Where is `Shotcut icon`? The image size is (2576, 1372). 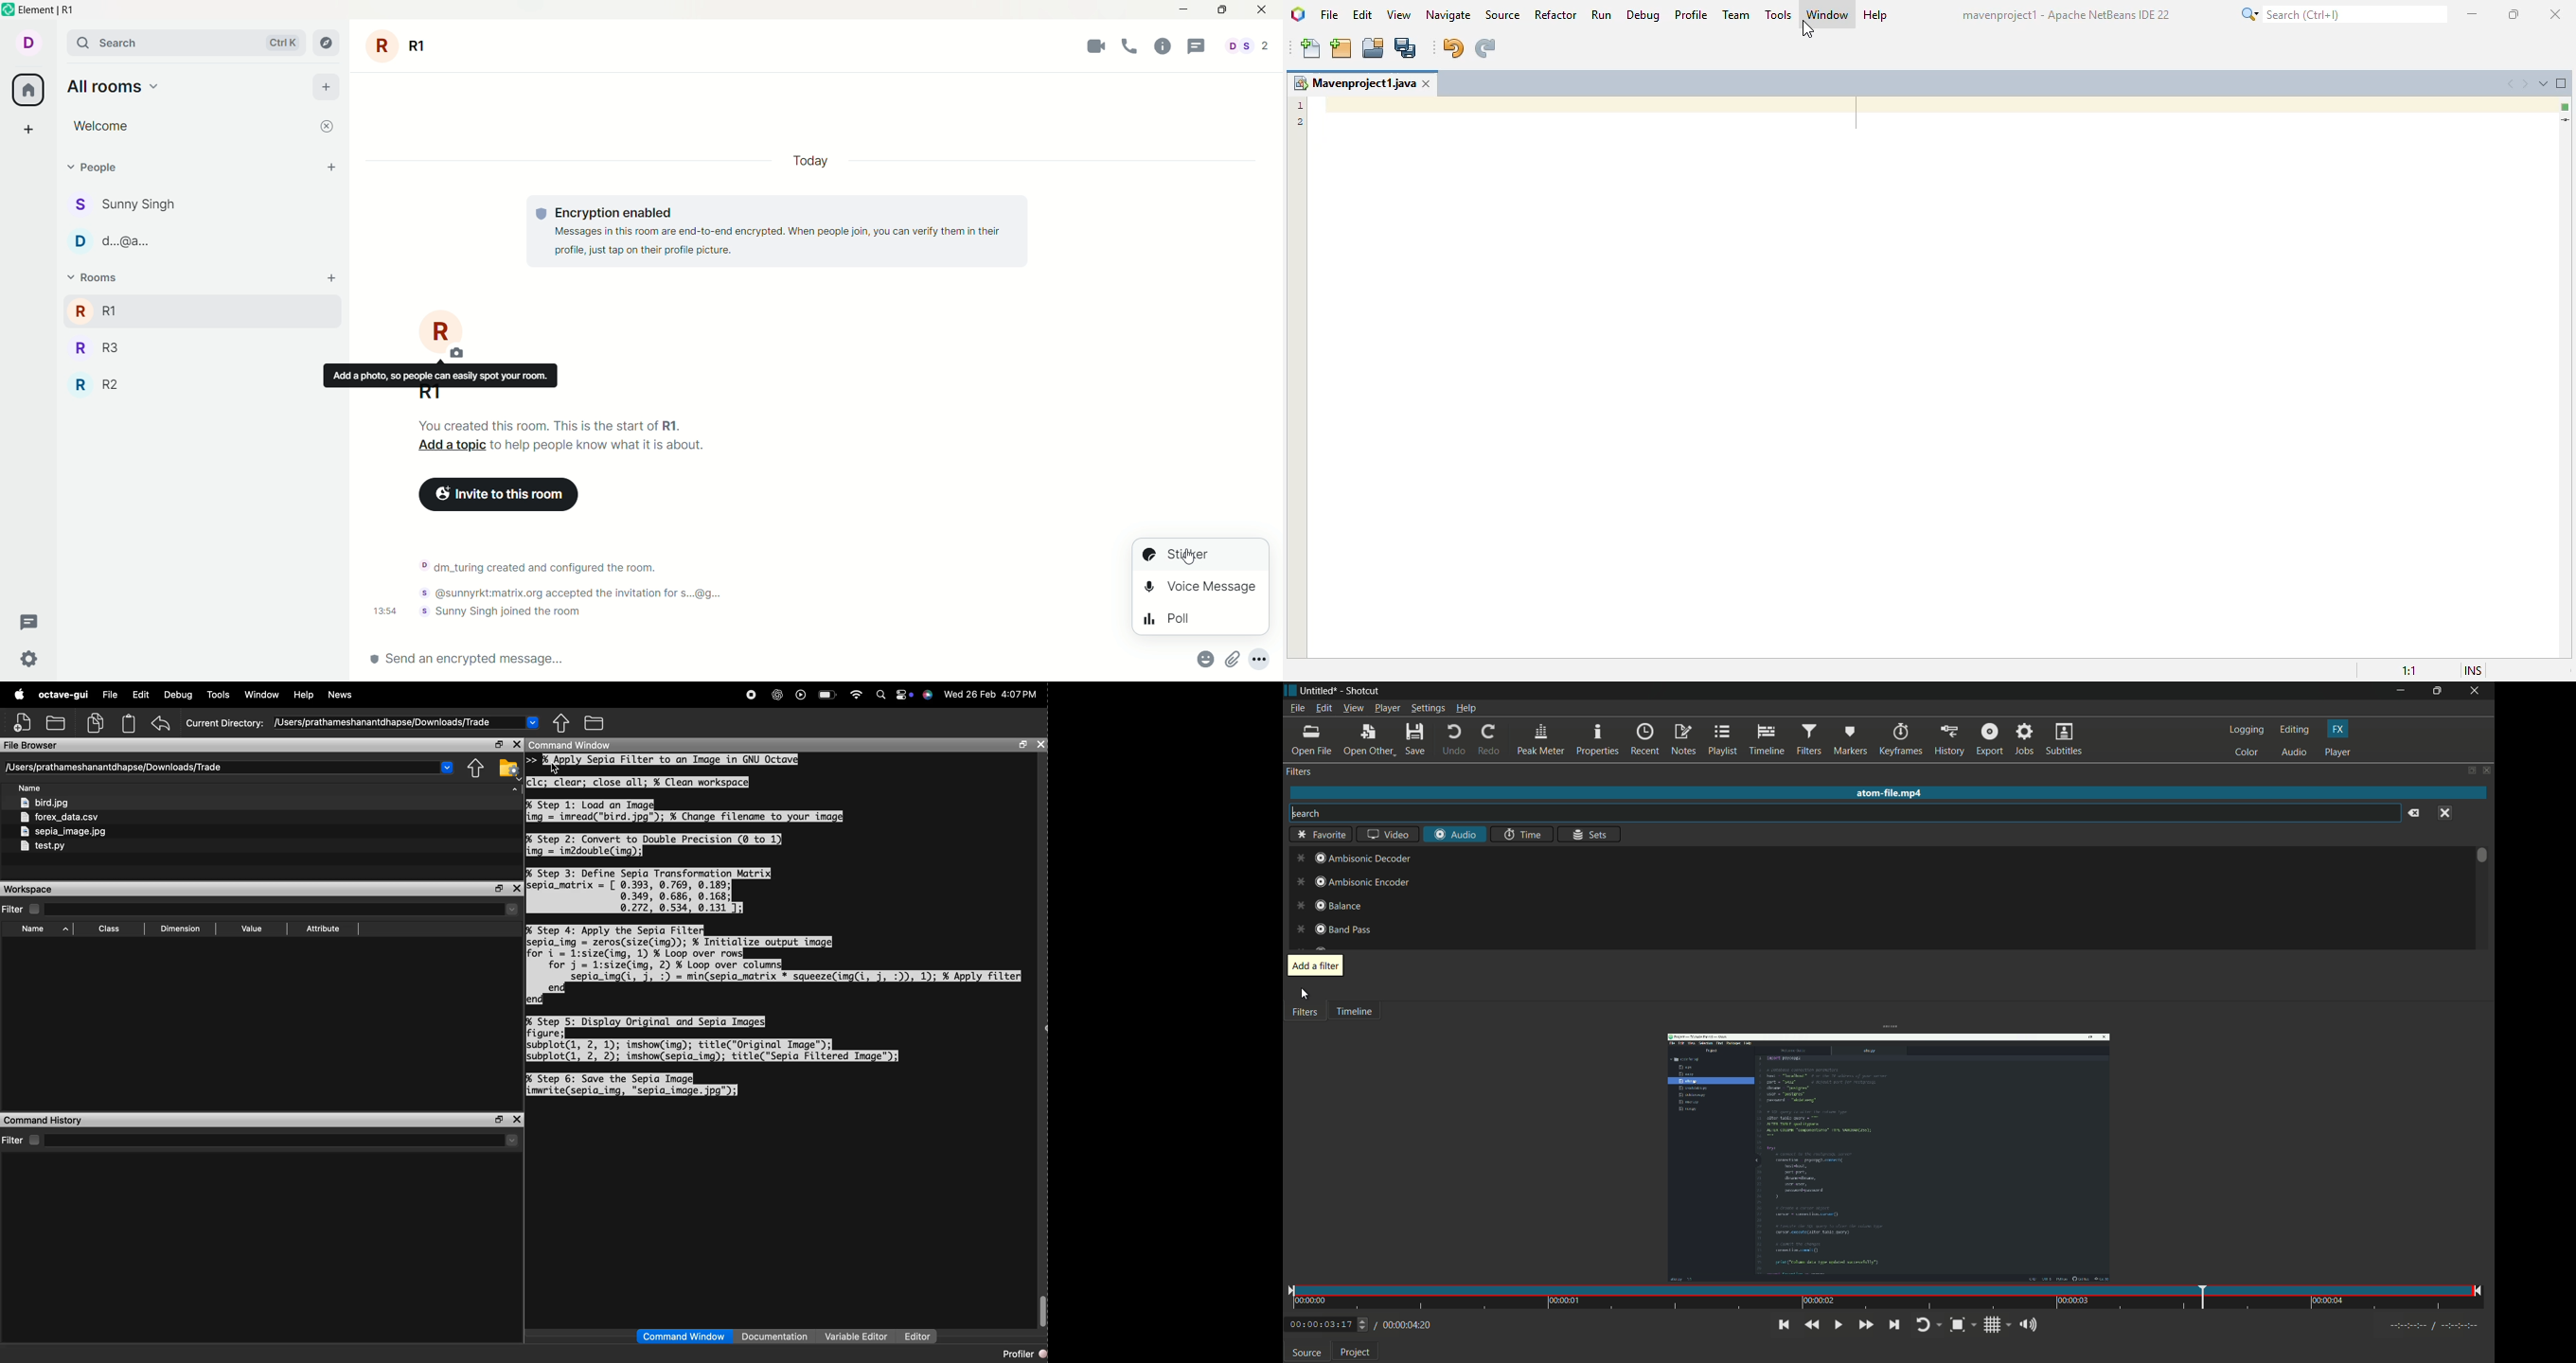
Shotcut icon is located at coordinates (1290, 691).